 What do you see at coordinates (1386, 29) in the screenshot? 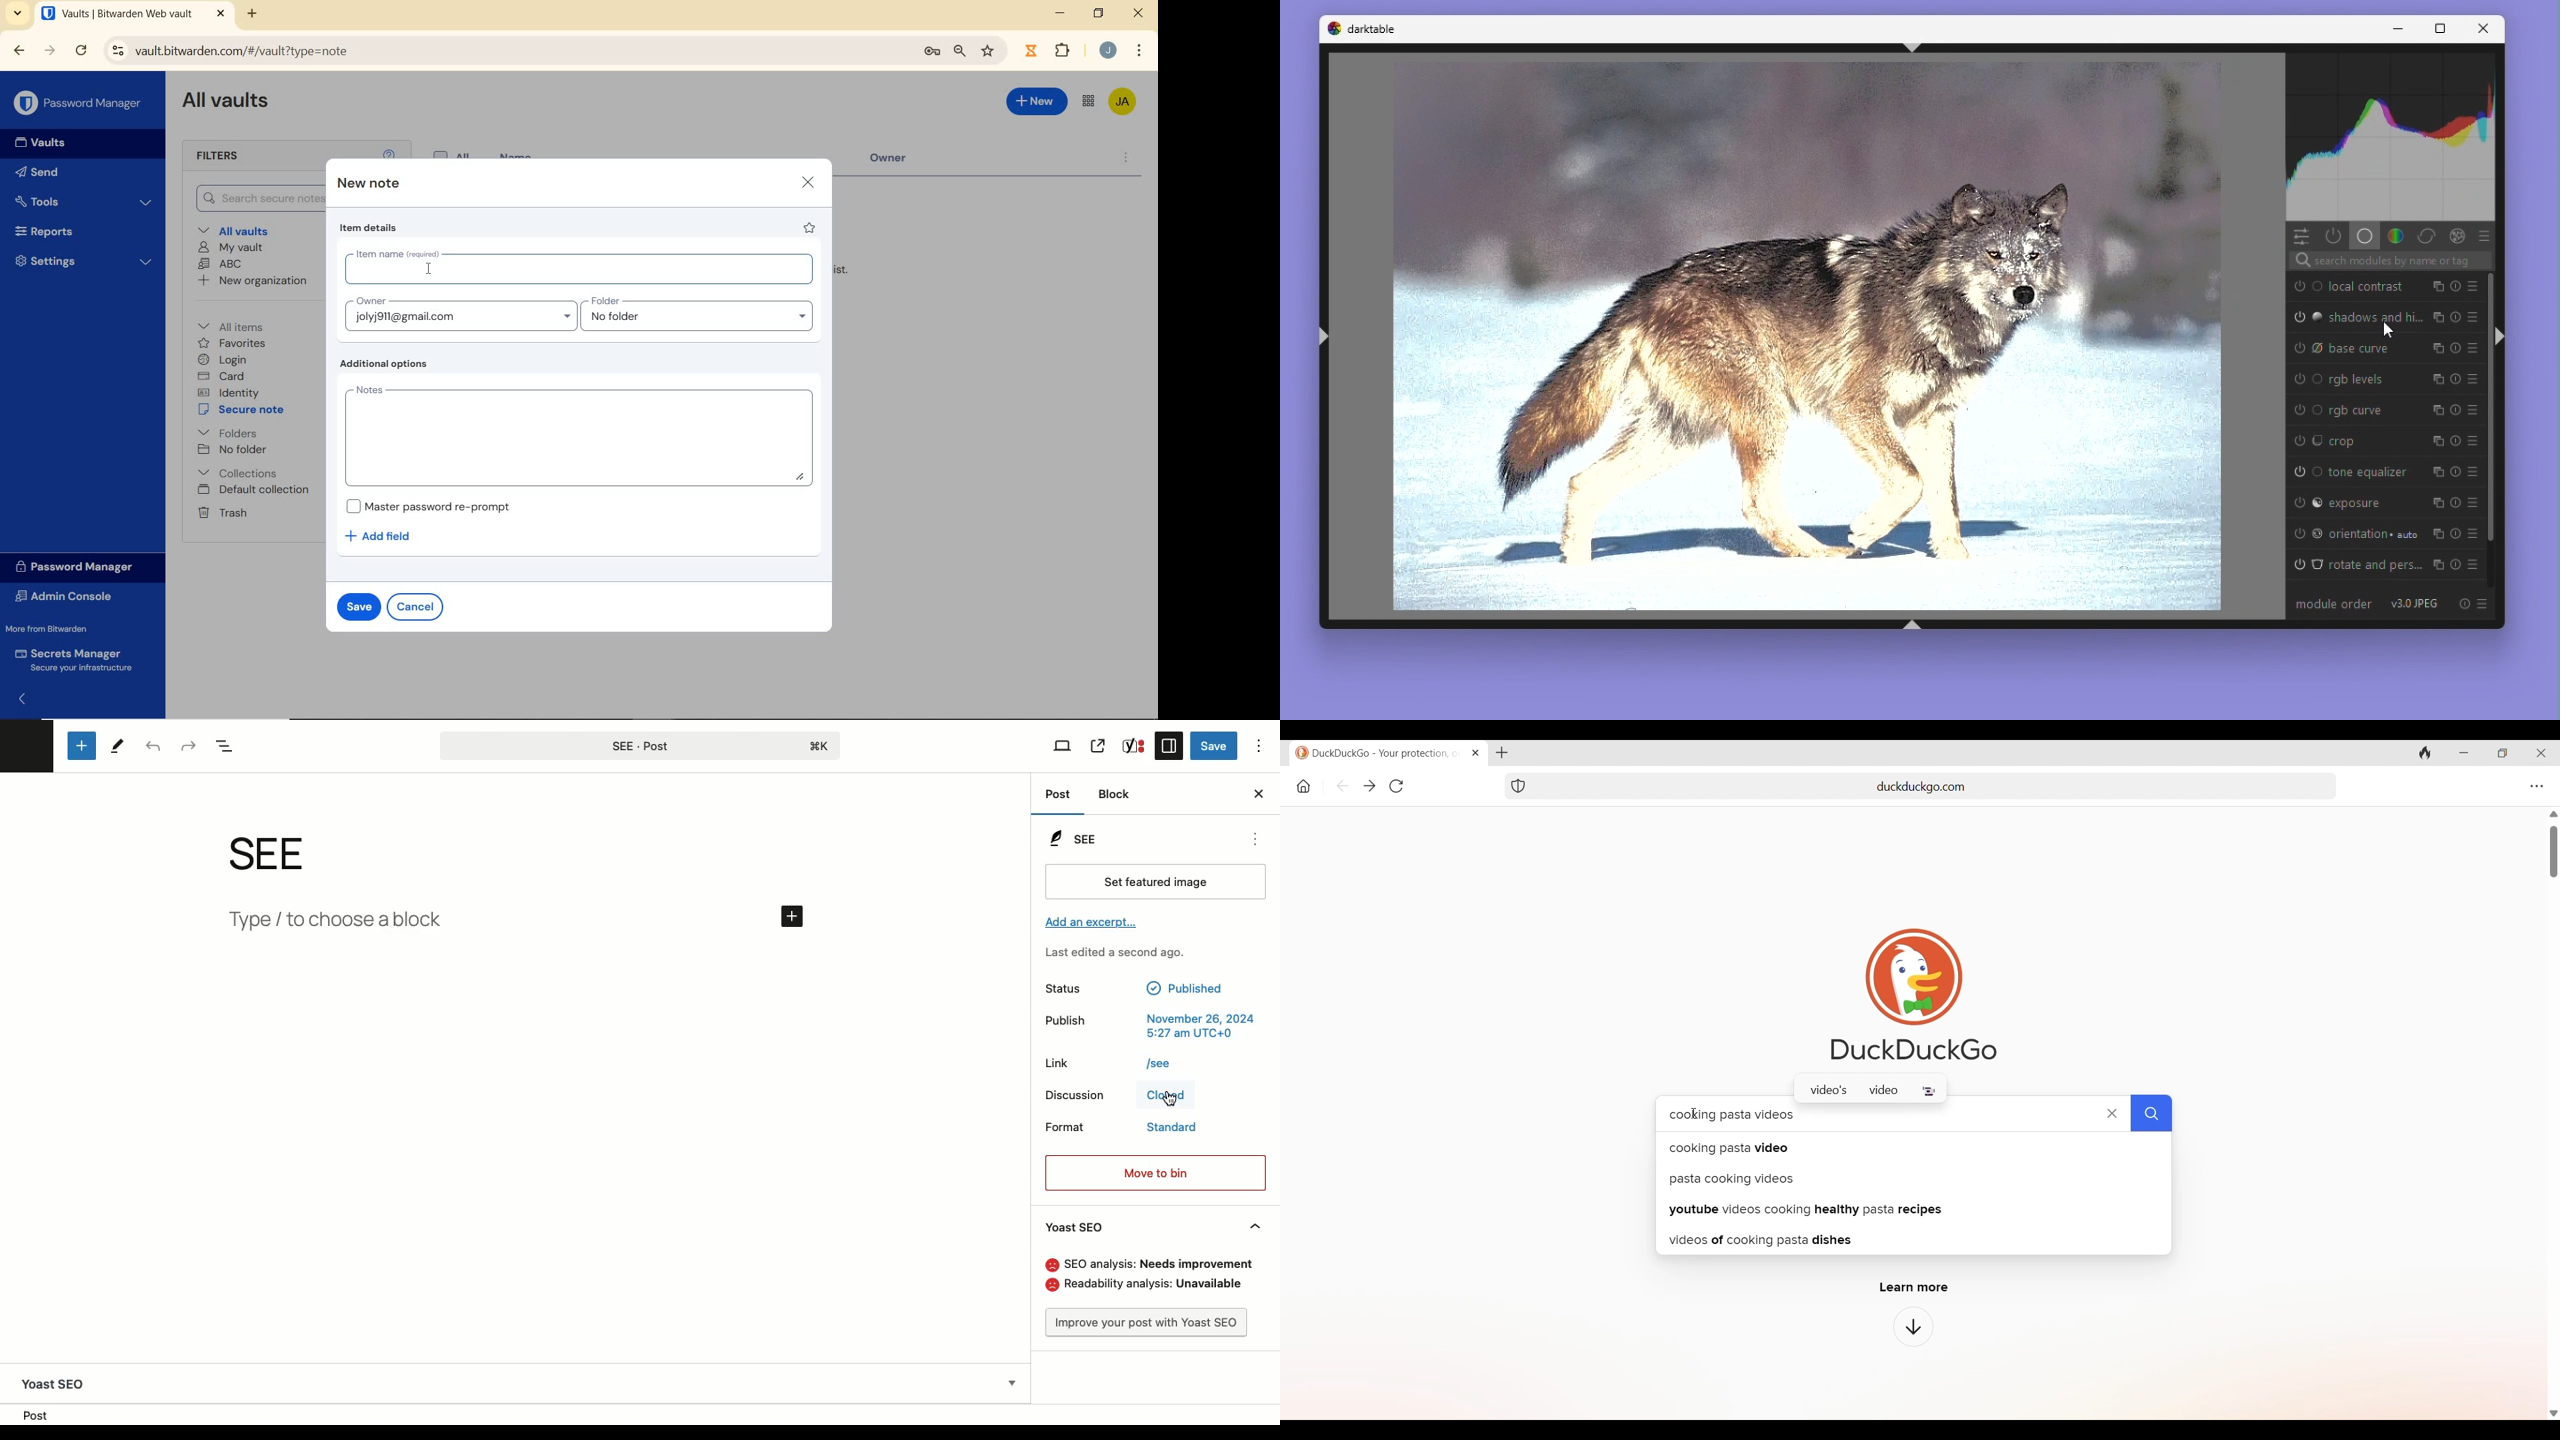
I see `darktable` at bounding box center [1386, 29].